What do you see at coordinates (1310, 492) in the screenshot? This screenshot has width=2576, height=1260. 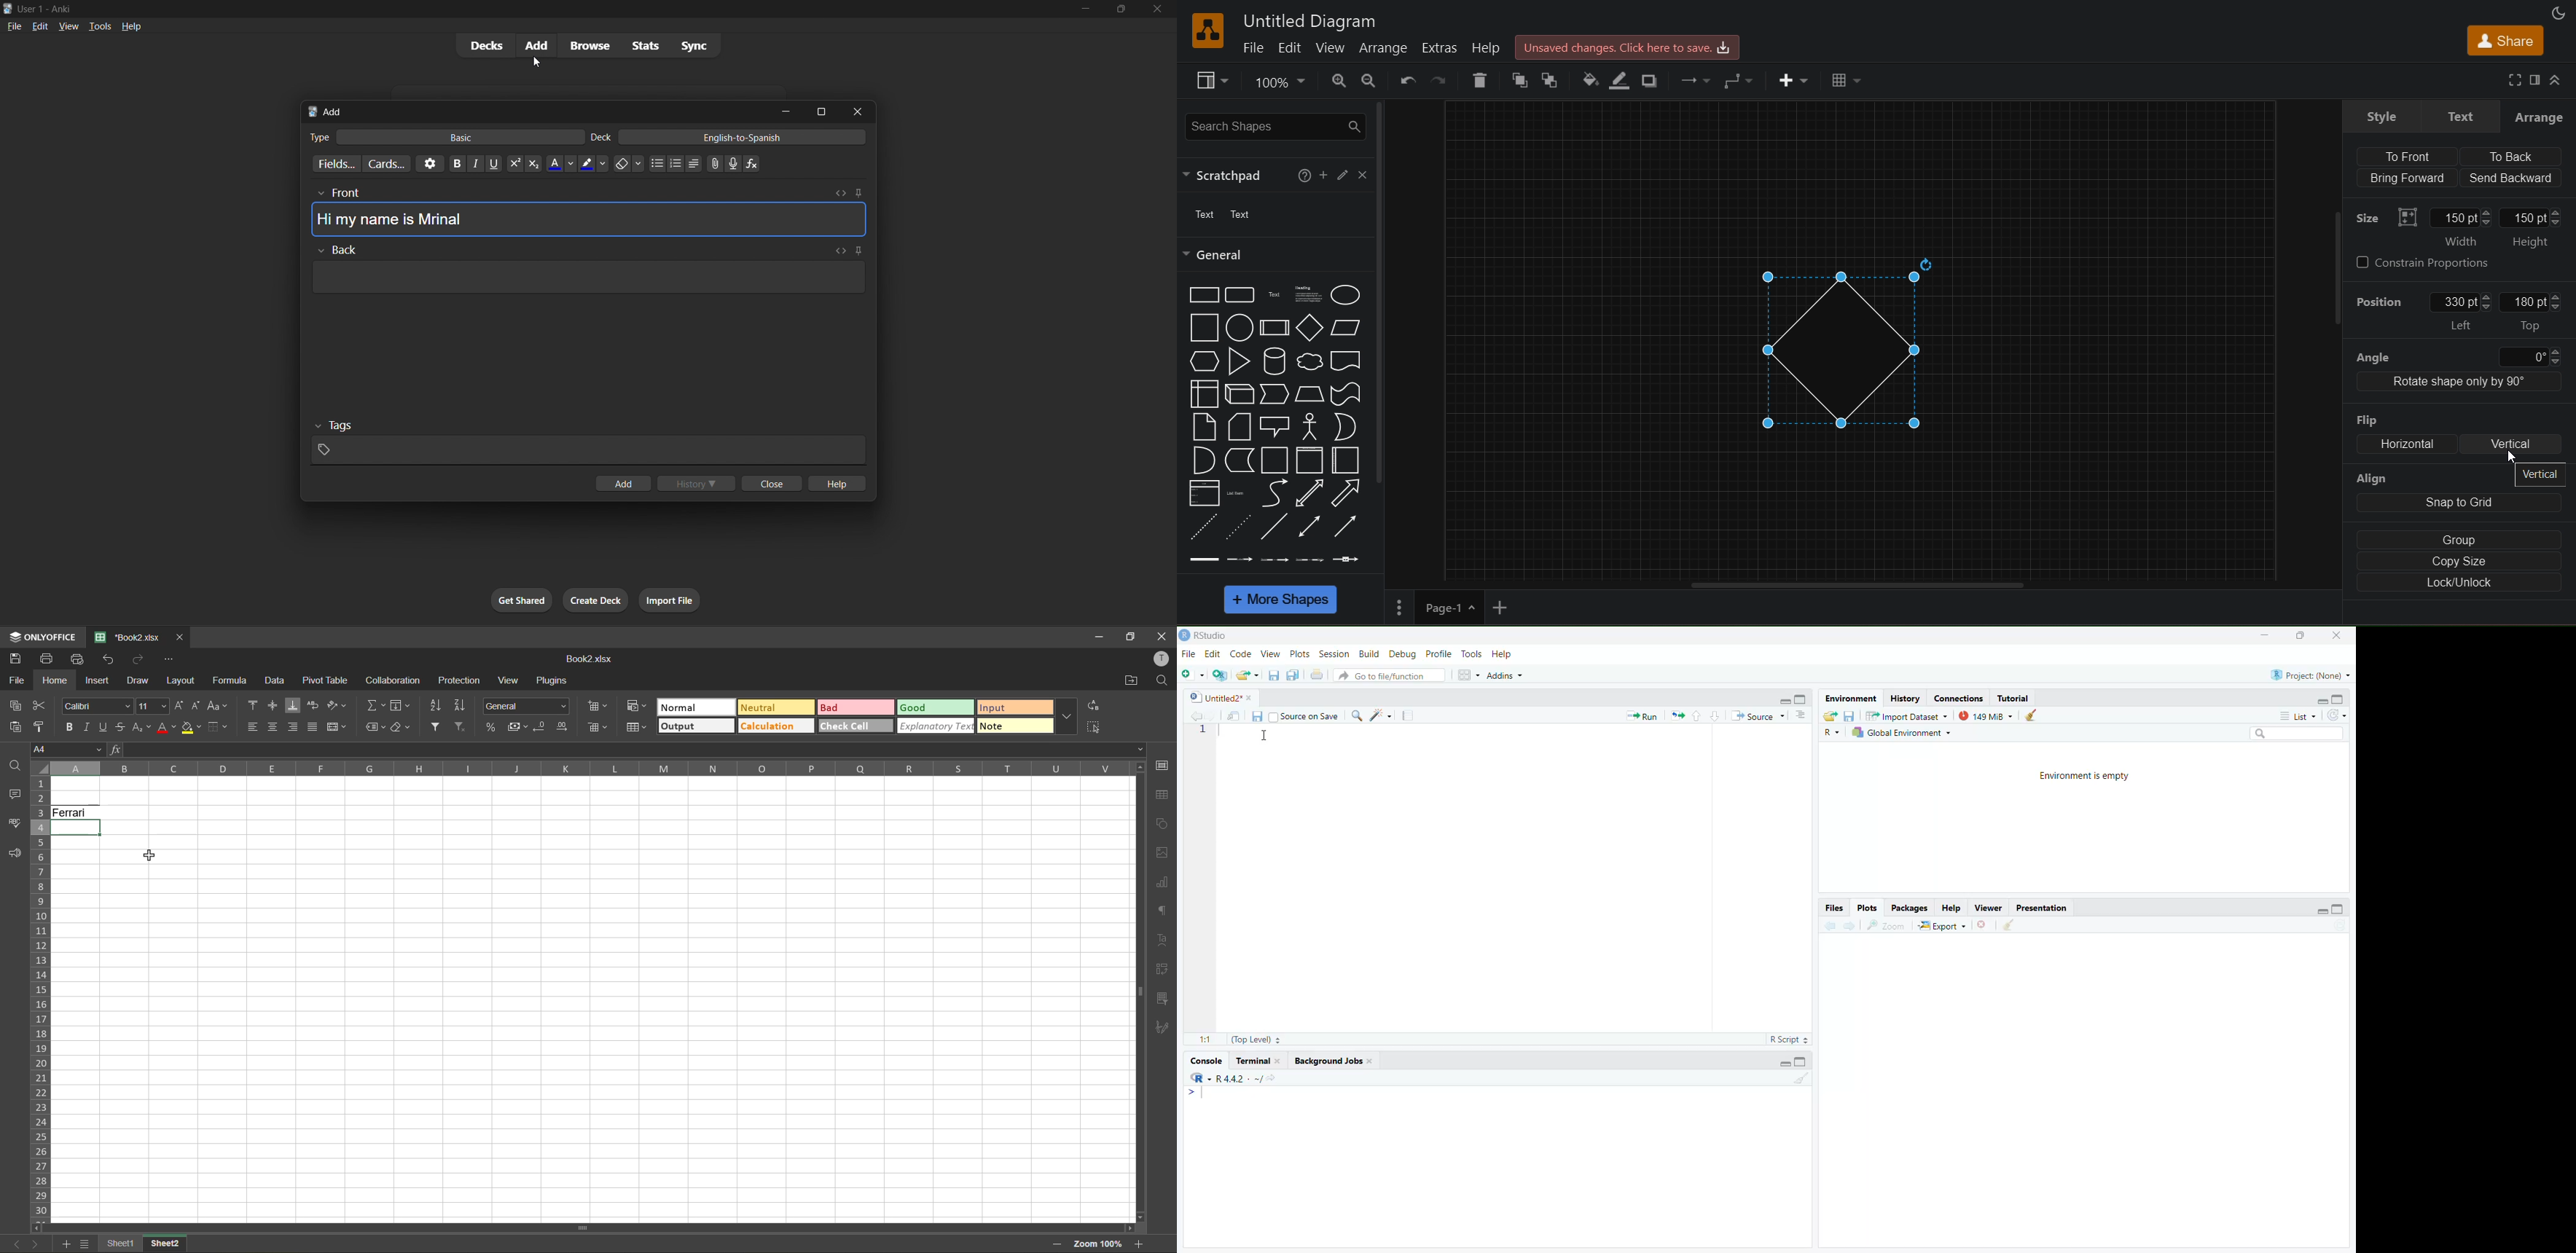 I see `bidirectional arrow` at bounding box center [1310, 492].